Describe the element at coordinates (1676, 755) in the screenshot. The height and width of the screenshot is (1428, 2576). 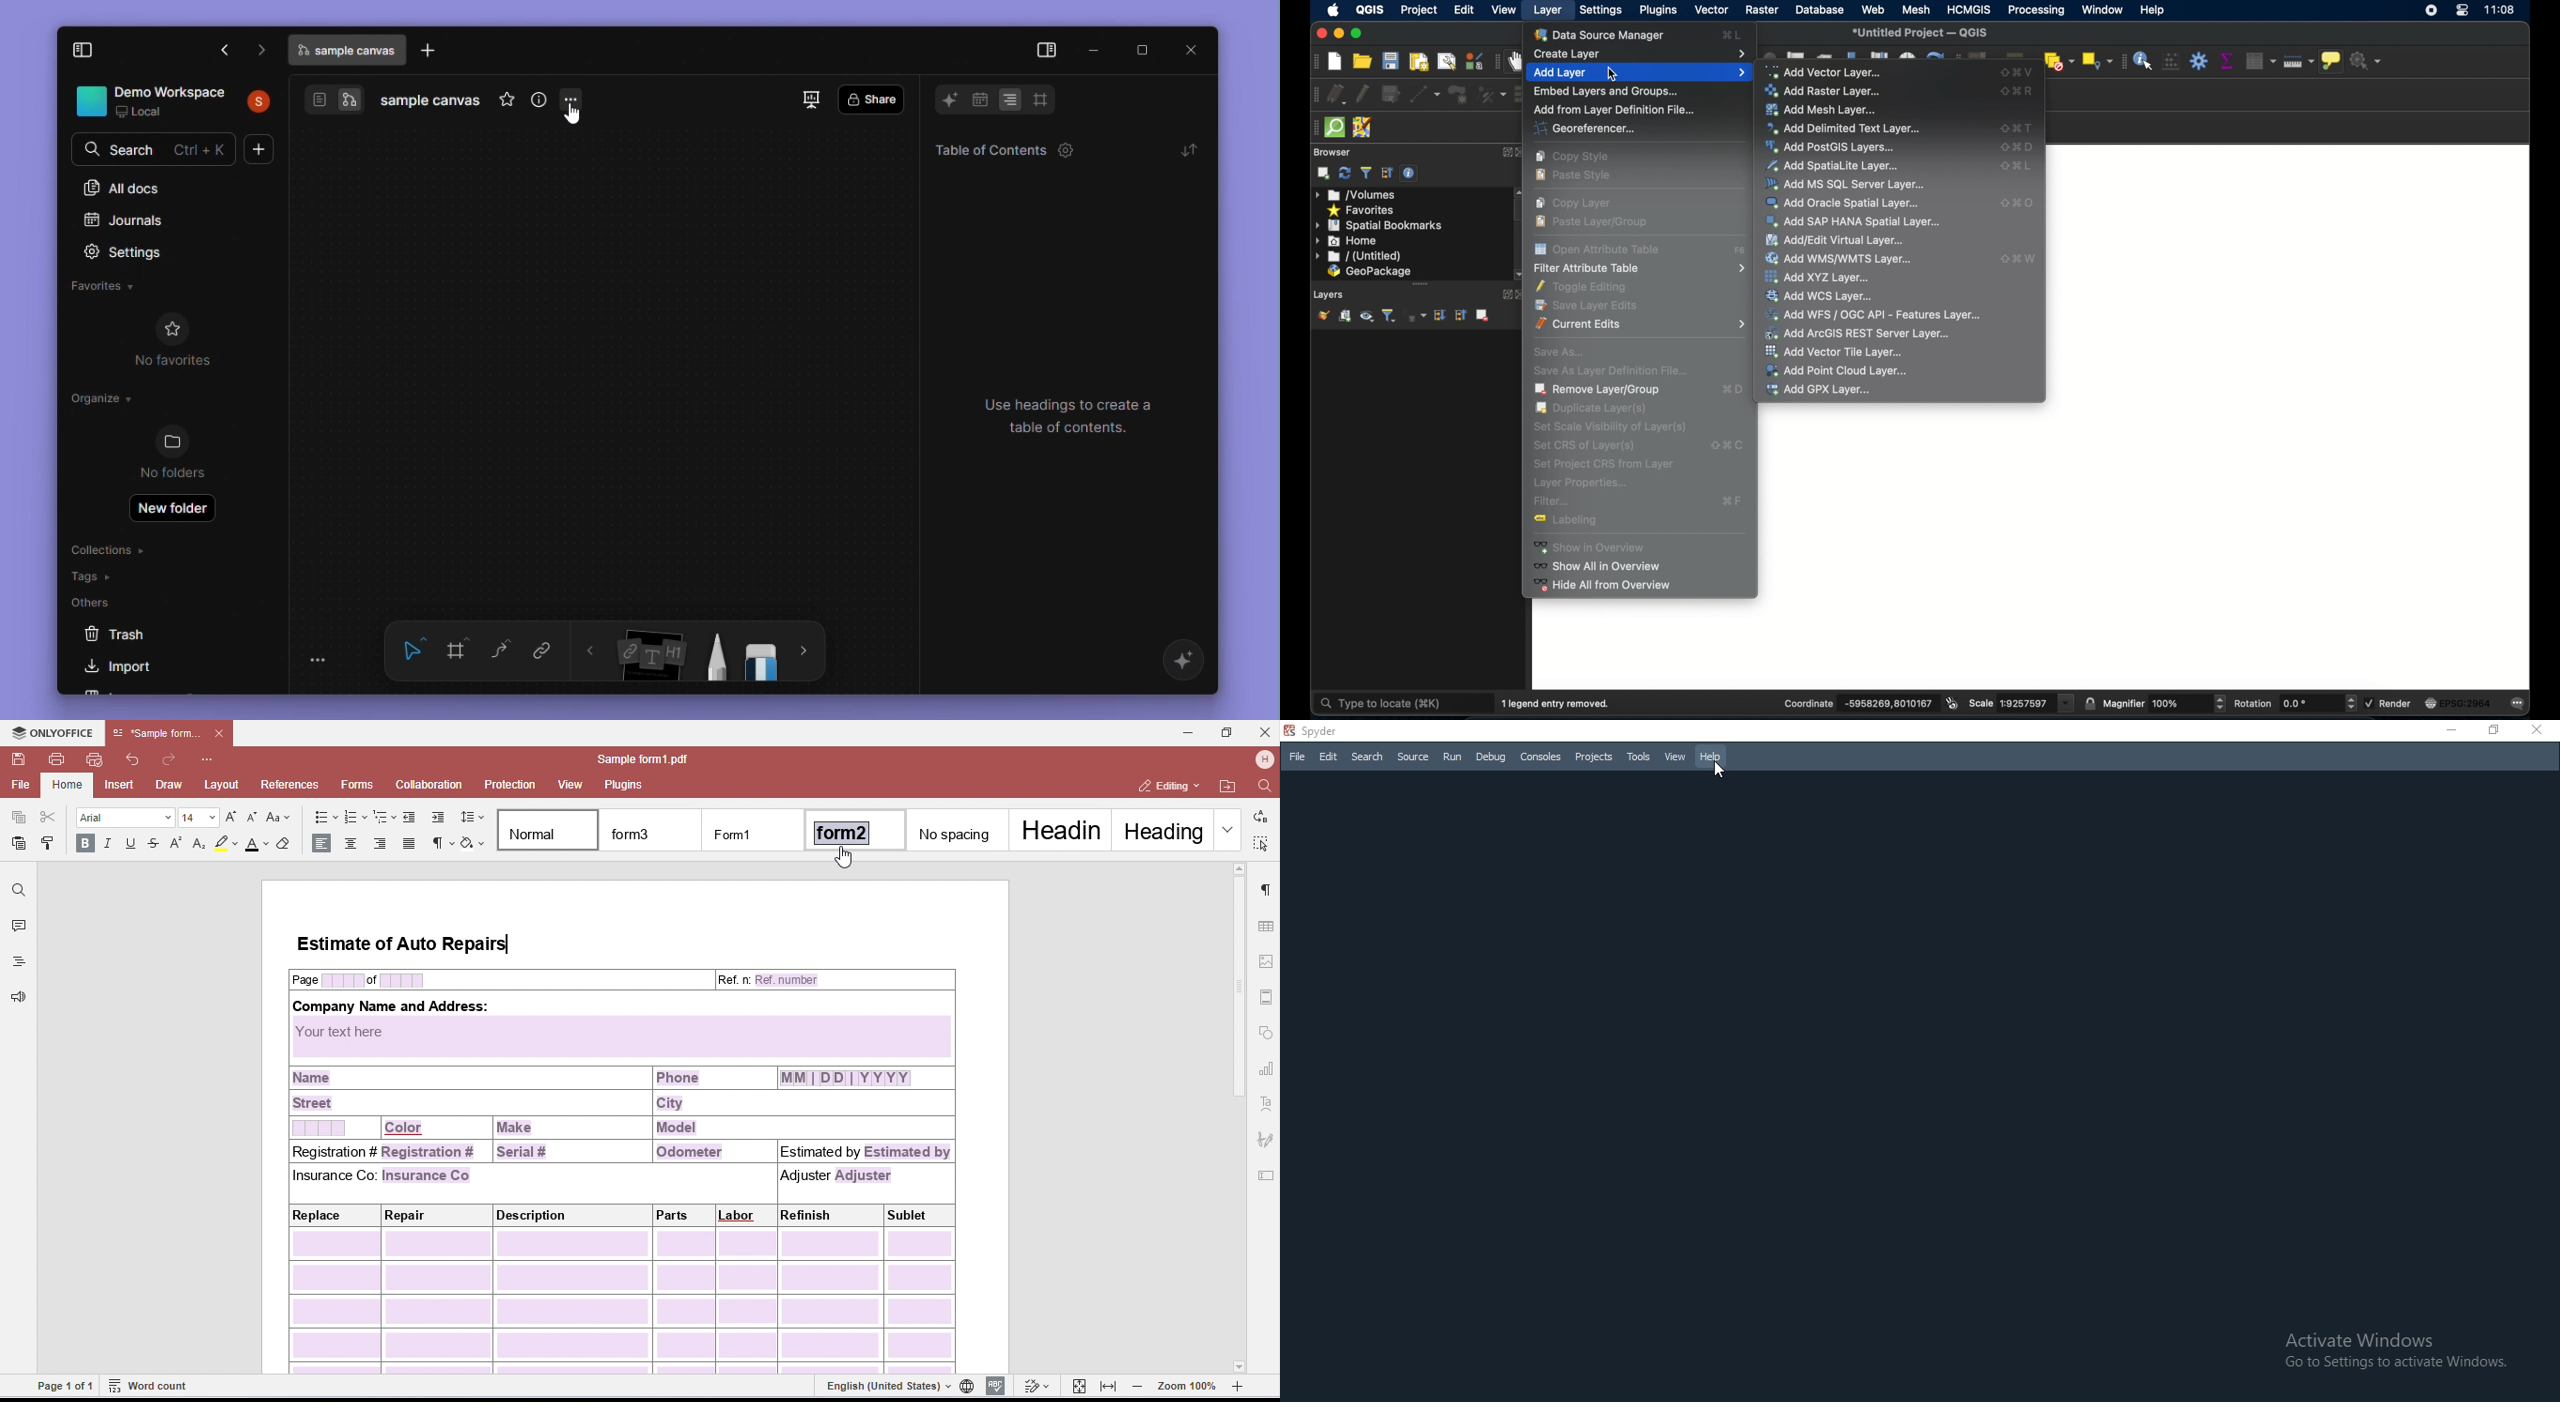
I see `View` at that location.